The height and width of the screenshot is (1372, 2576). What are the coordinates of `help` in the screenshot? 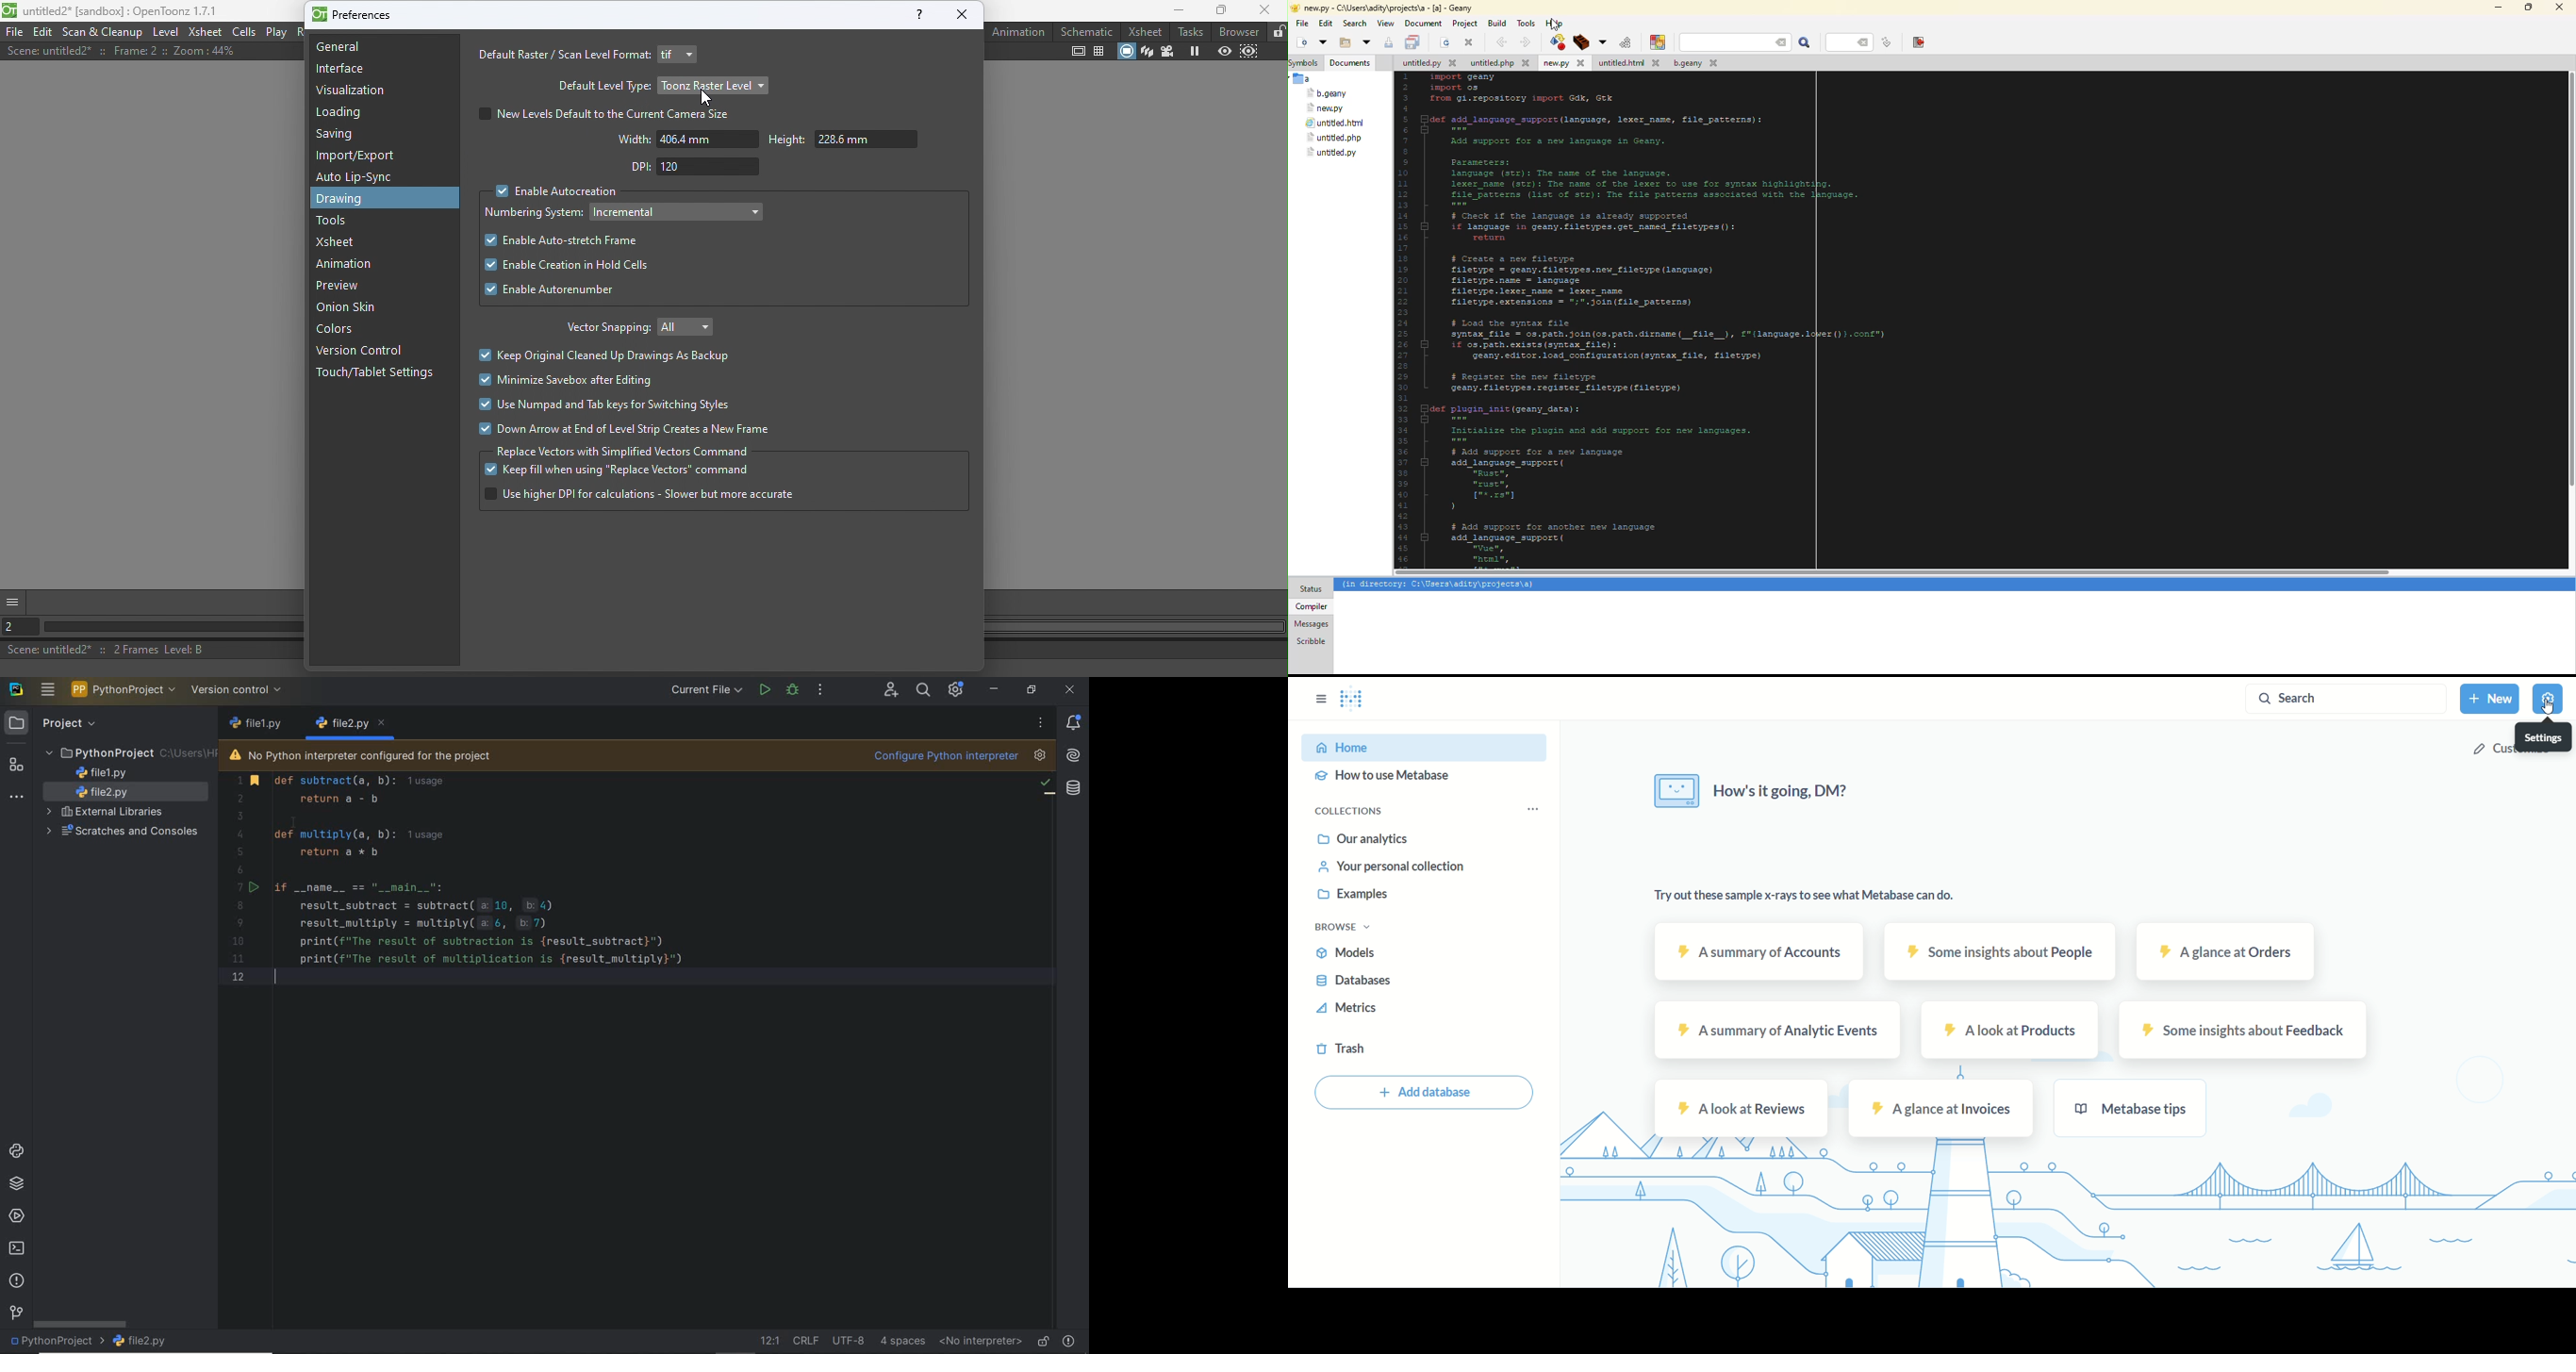 It's located at (917, 14).